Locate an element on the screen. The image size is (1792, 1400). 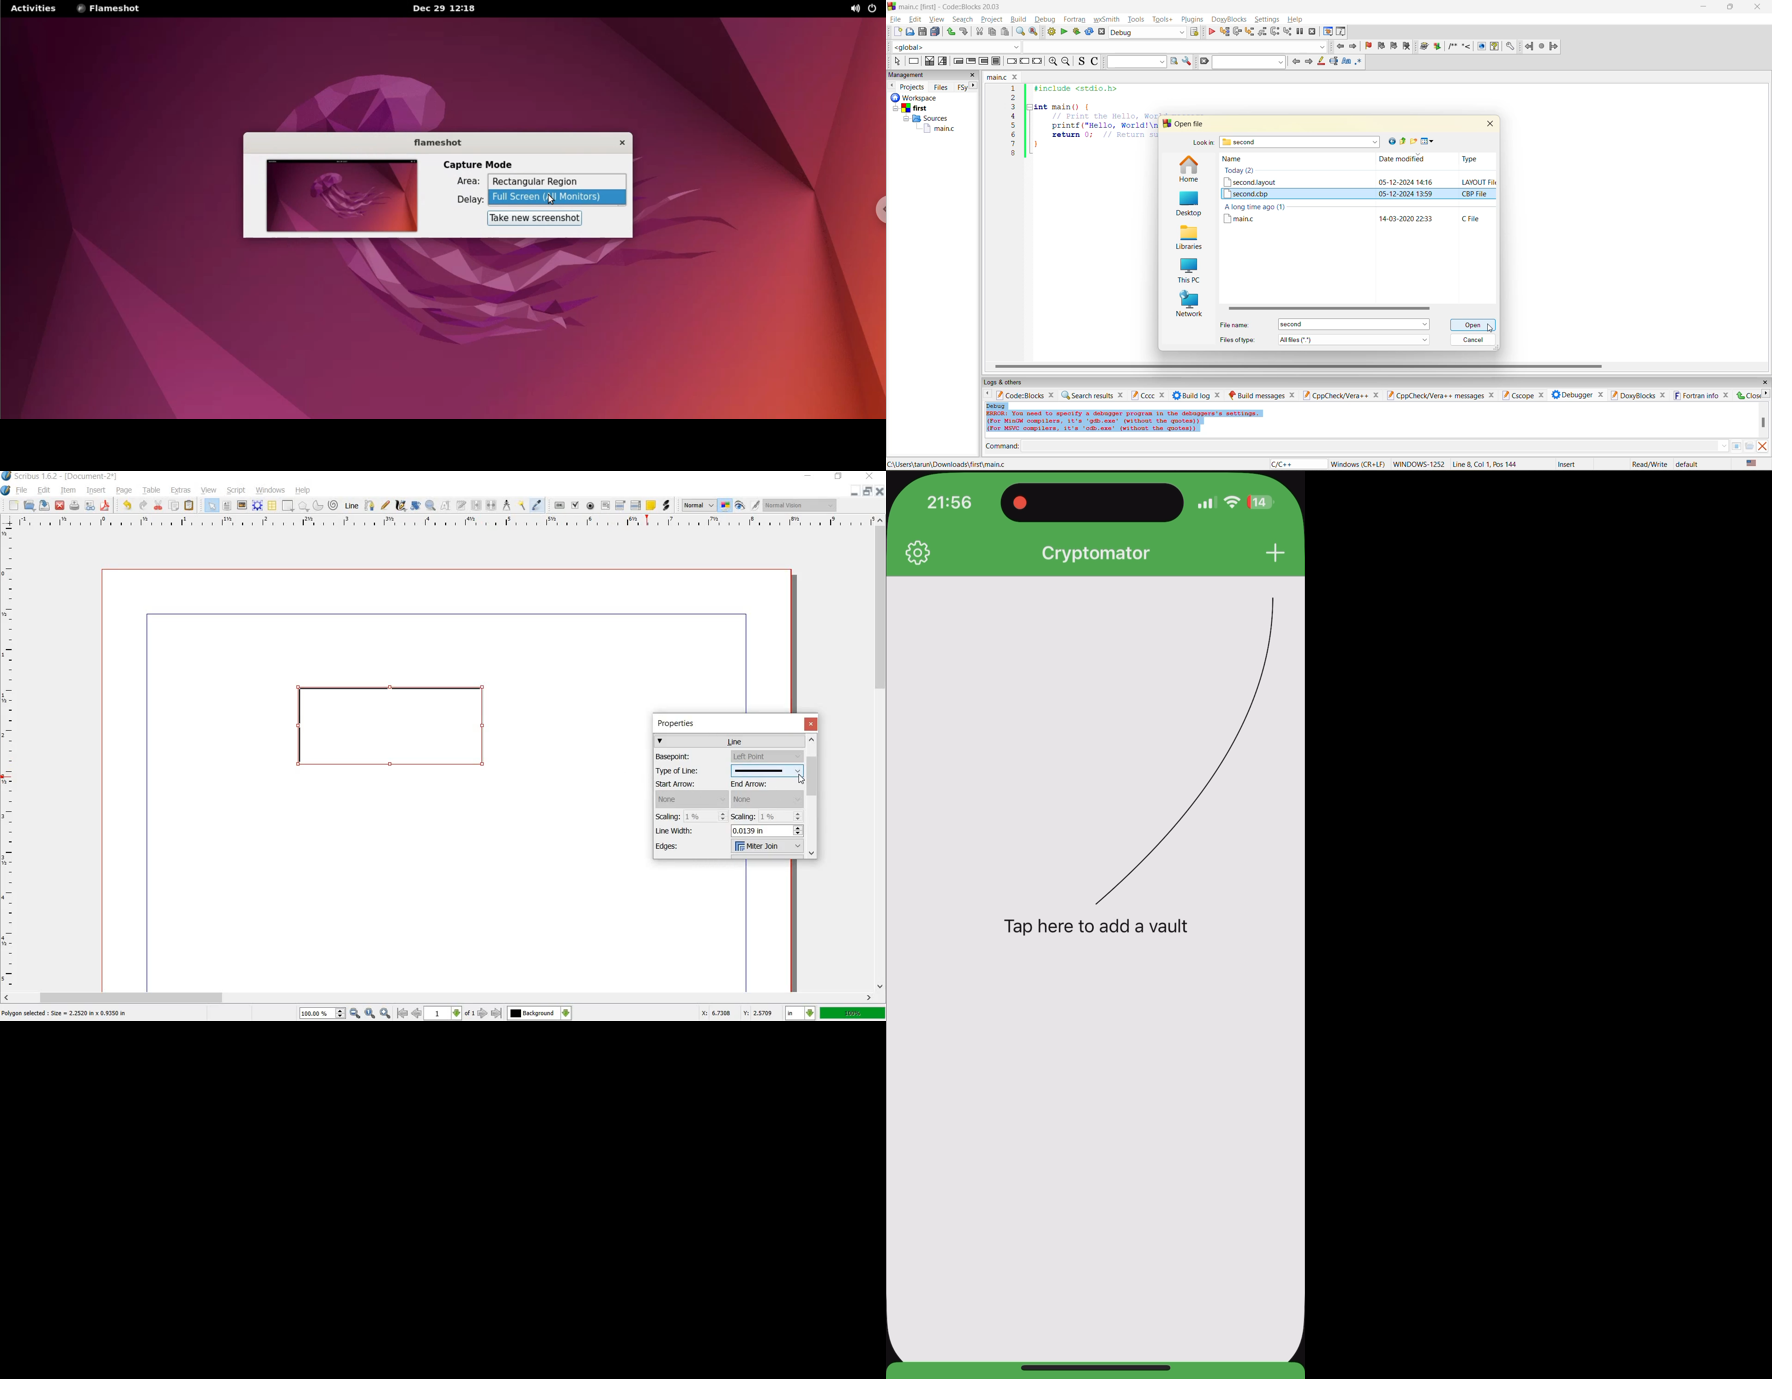
SYSTEM LOGO is located at coordinates (6, 489).